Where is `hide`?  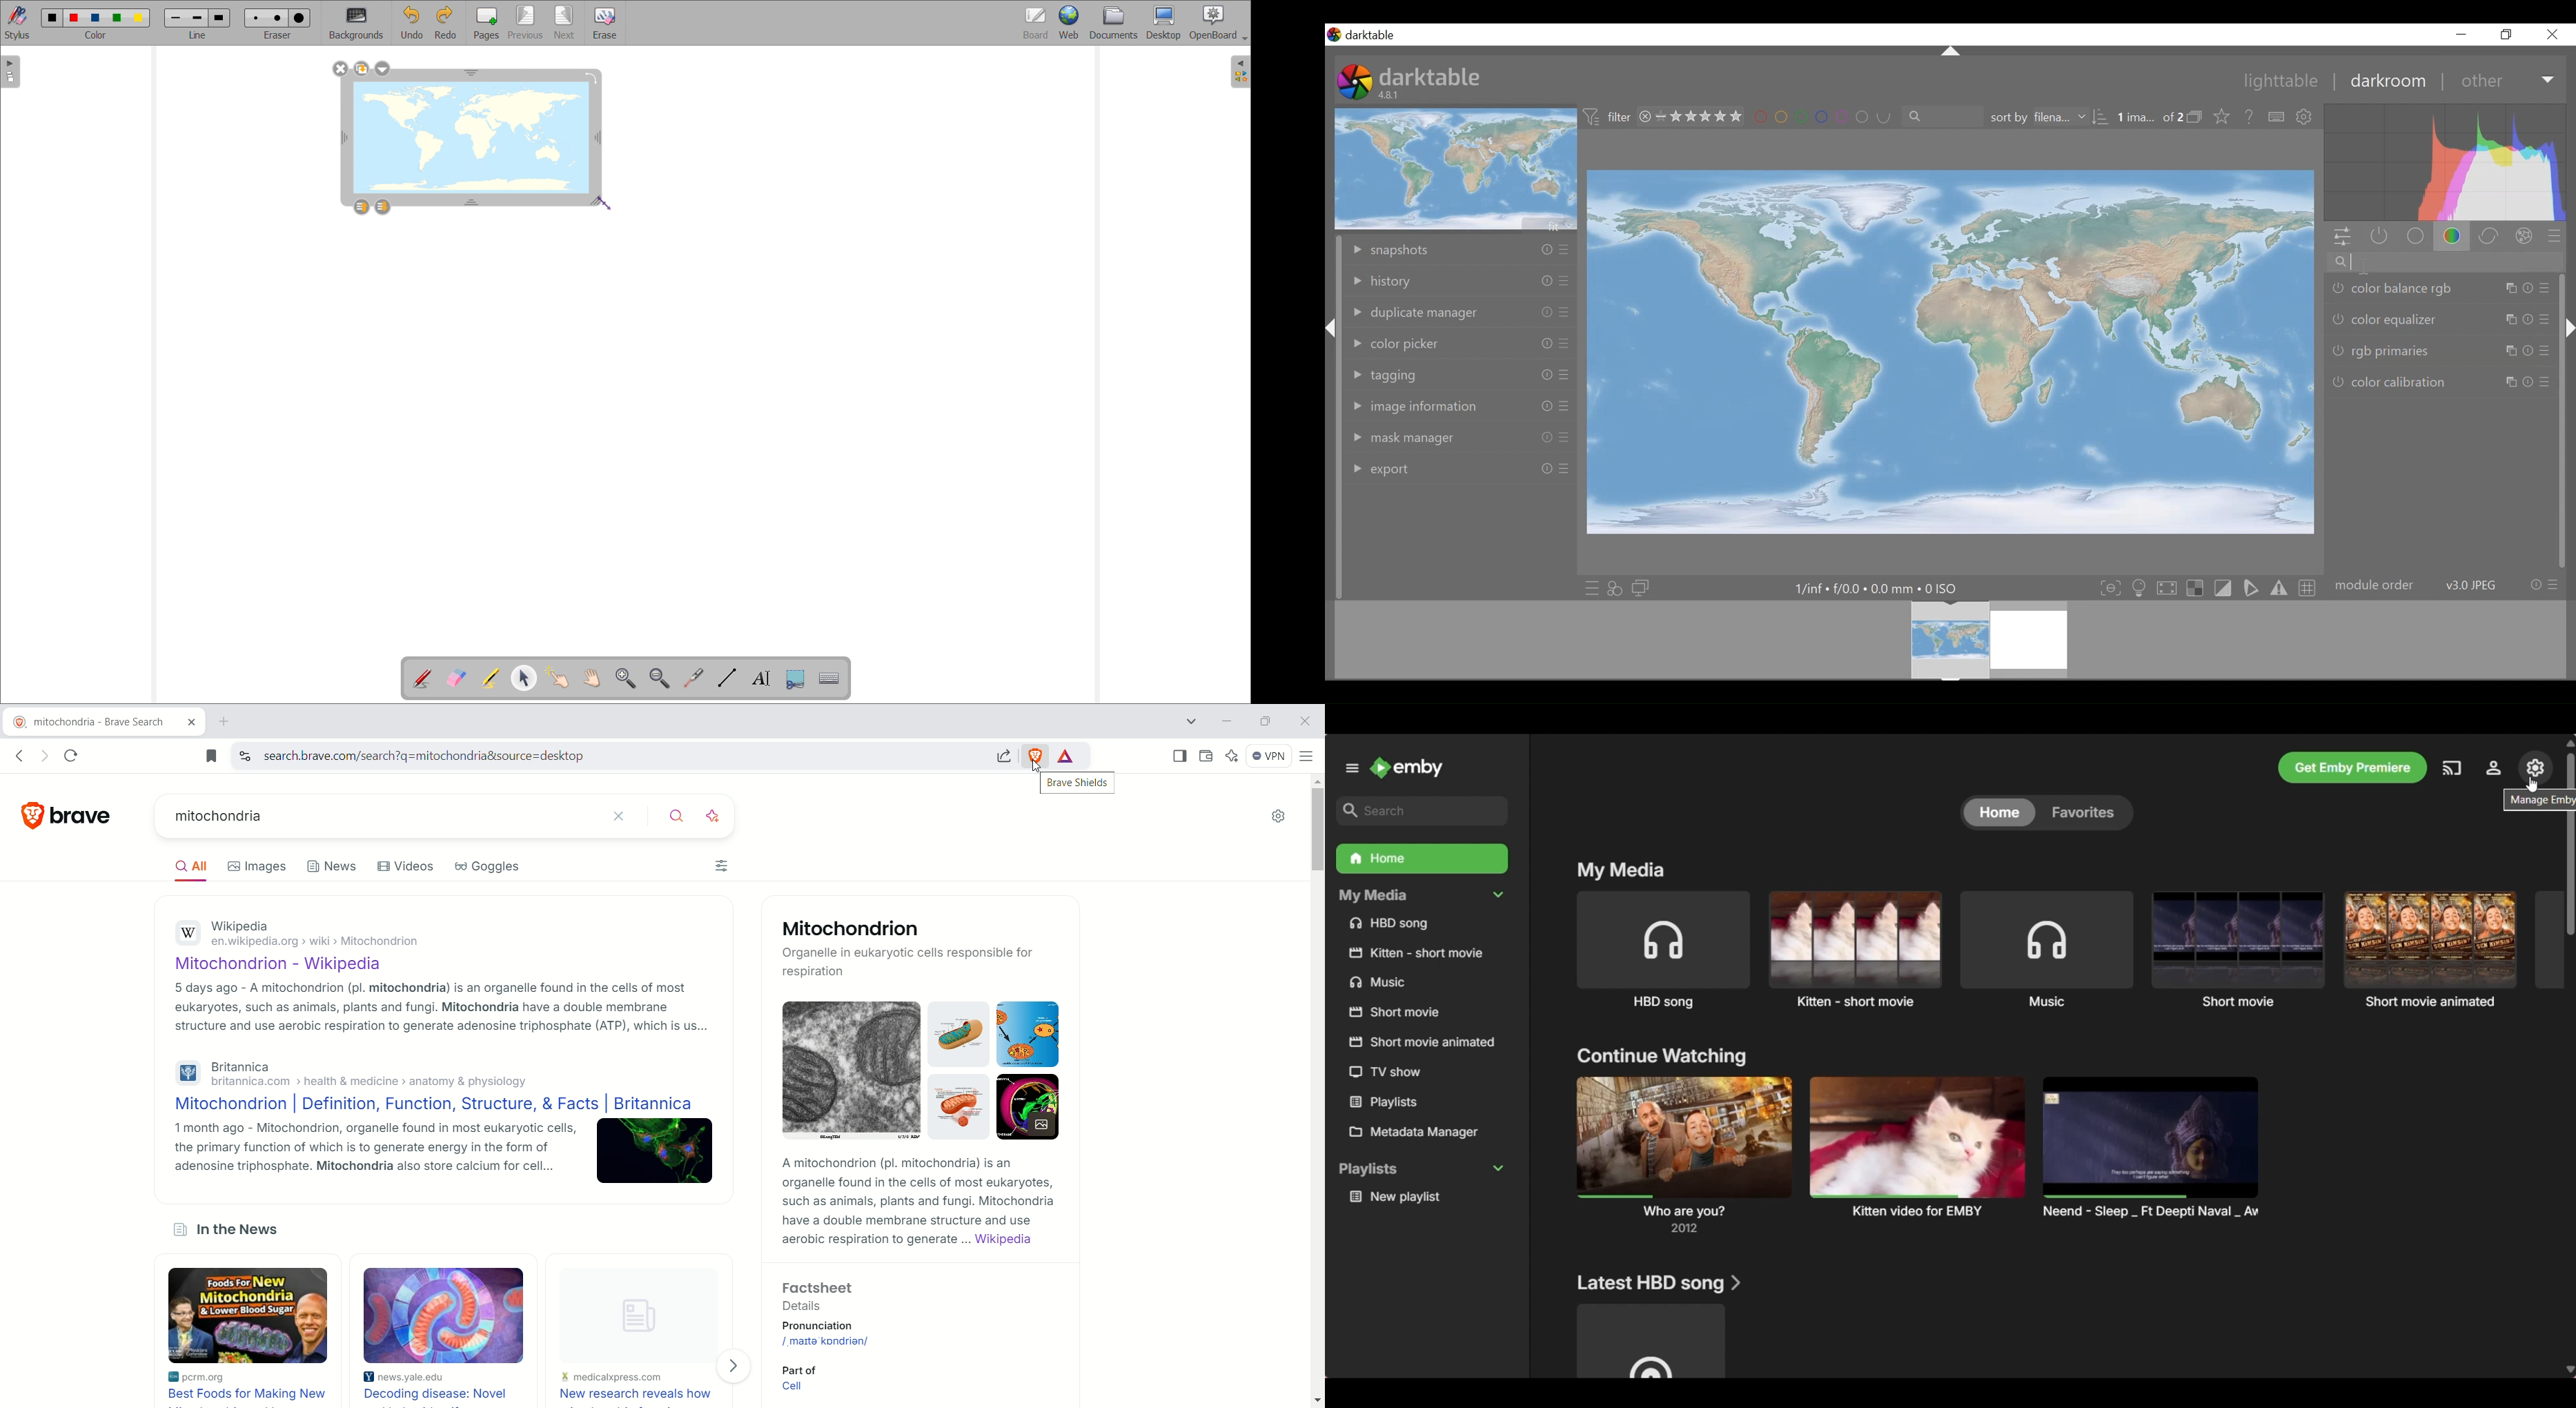 hide is located at coordinates (1337, 332).